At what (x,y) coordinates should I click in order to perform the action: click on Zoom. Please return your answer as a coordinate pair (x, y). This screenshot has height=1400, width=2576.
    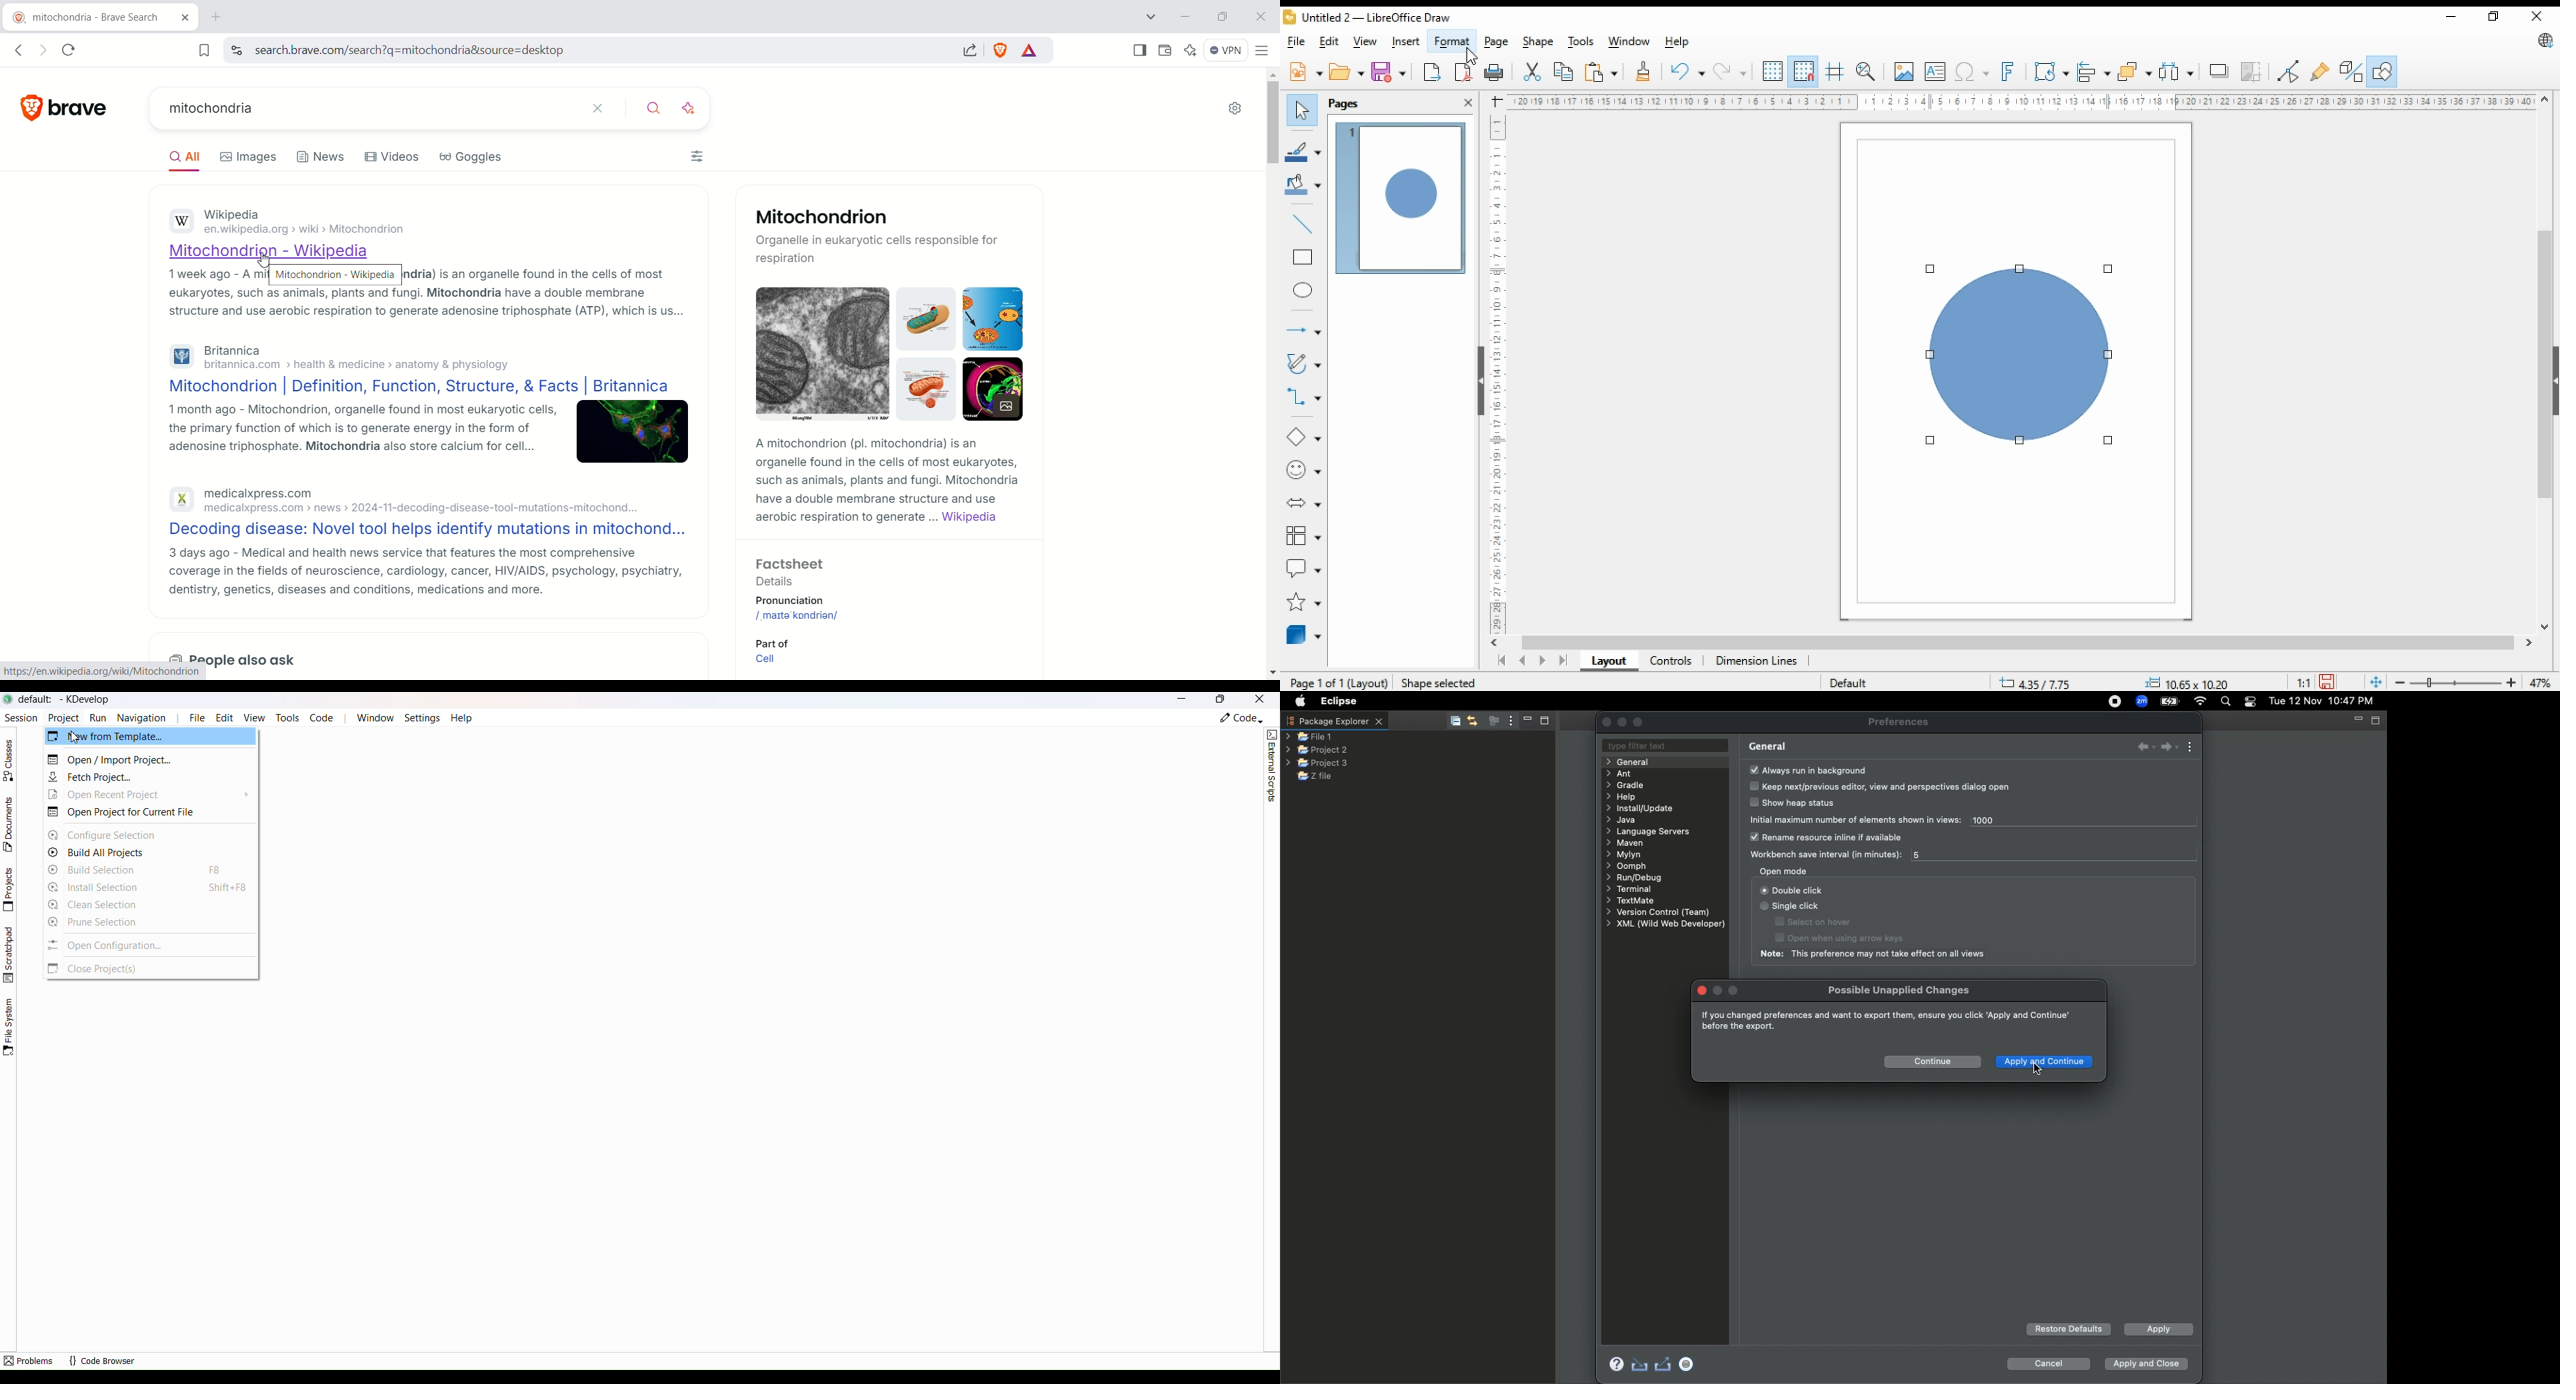
    Looking at the image, I should click on (2141, 701).